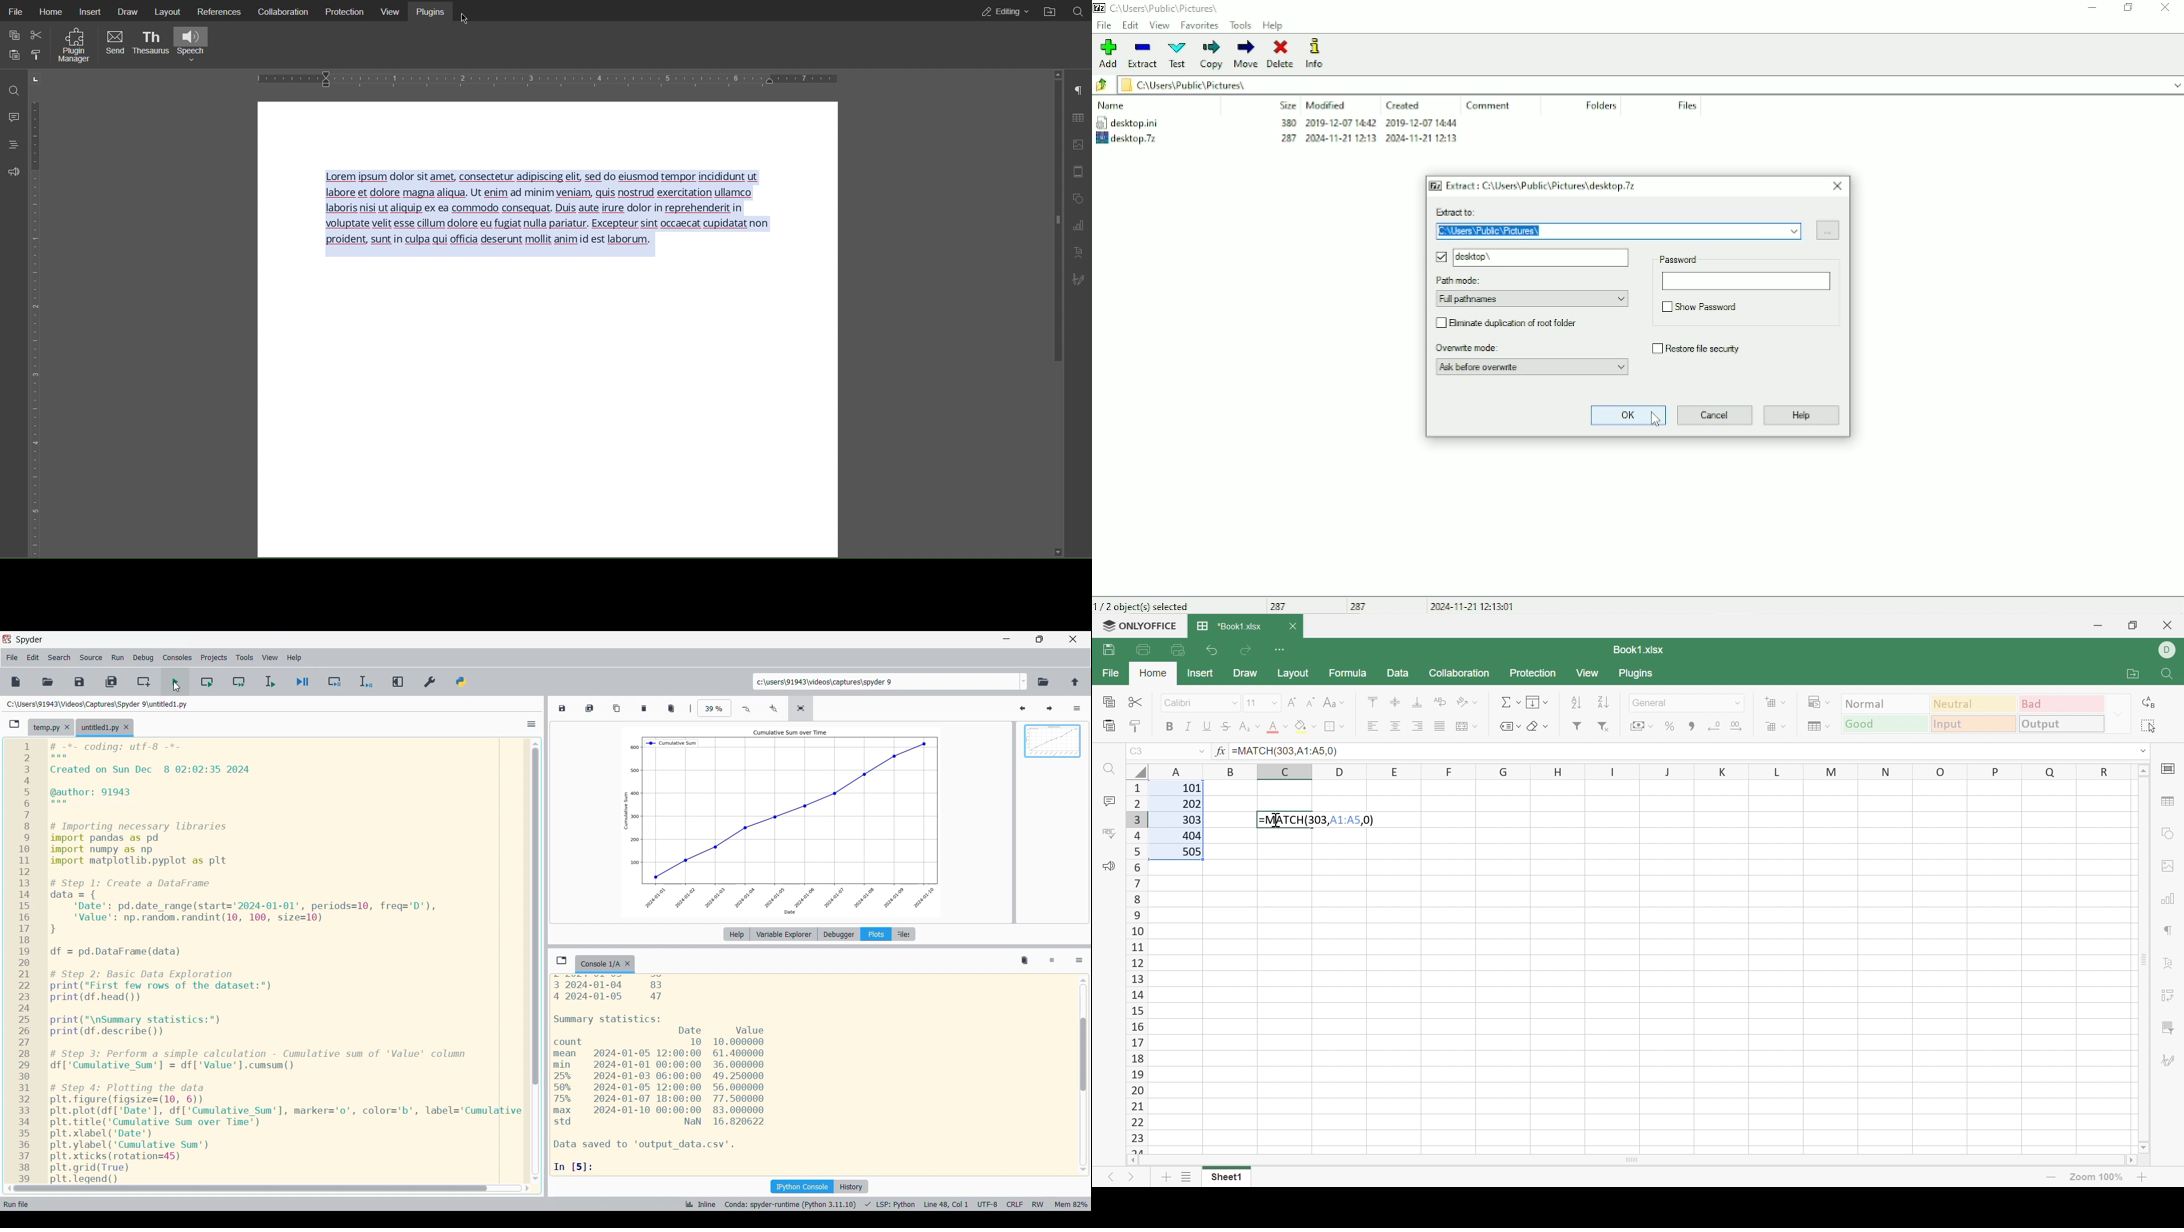  Describe the element at coordinates (39, 36) in the screenshot. I see `Cut` at that location.